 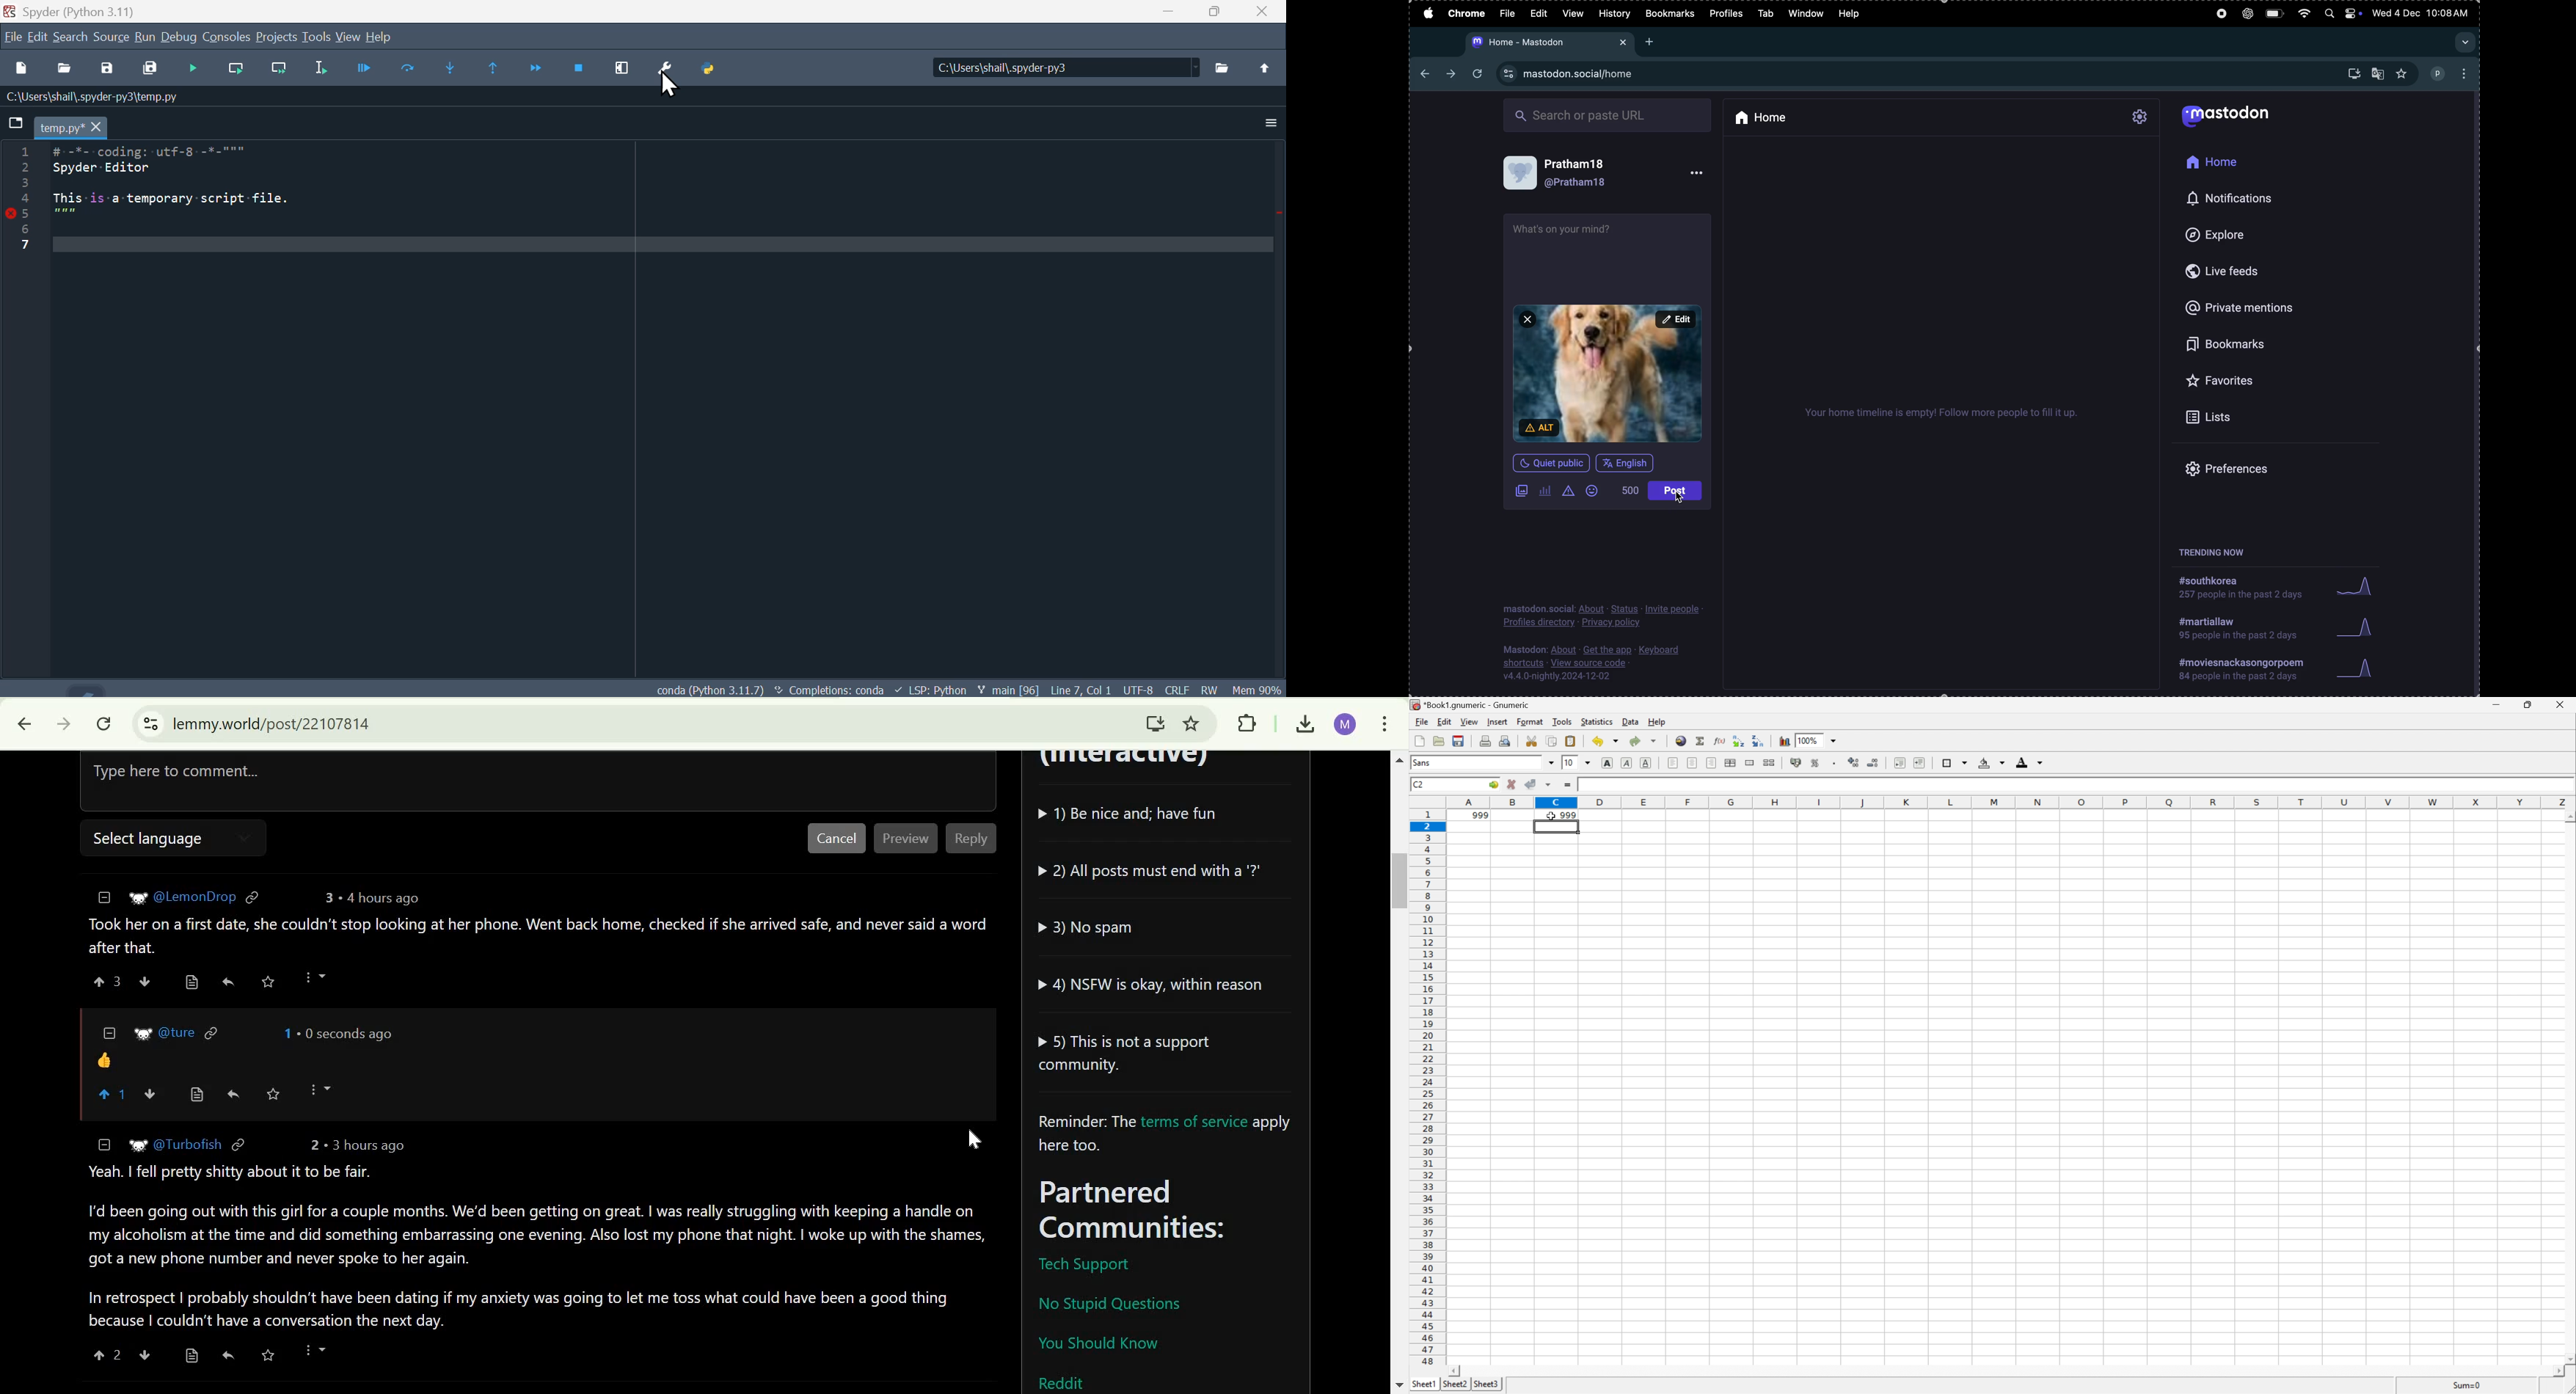 I want to click on click to go forward, hold to see history, so click(x=60, y=724).